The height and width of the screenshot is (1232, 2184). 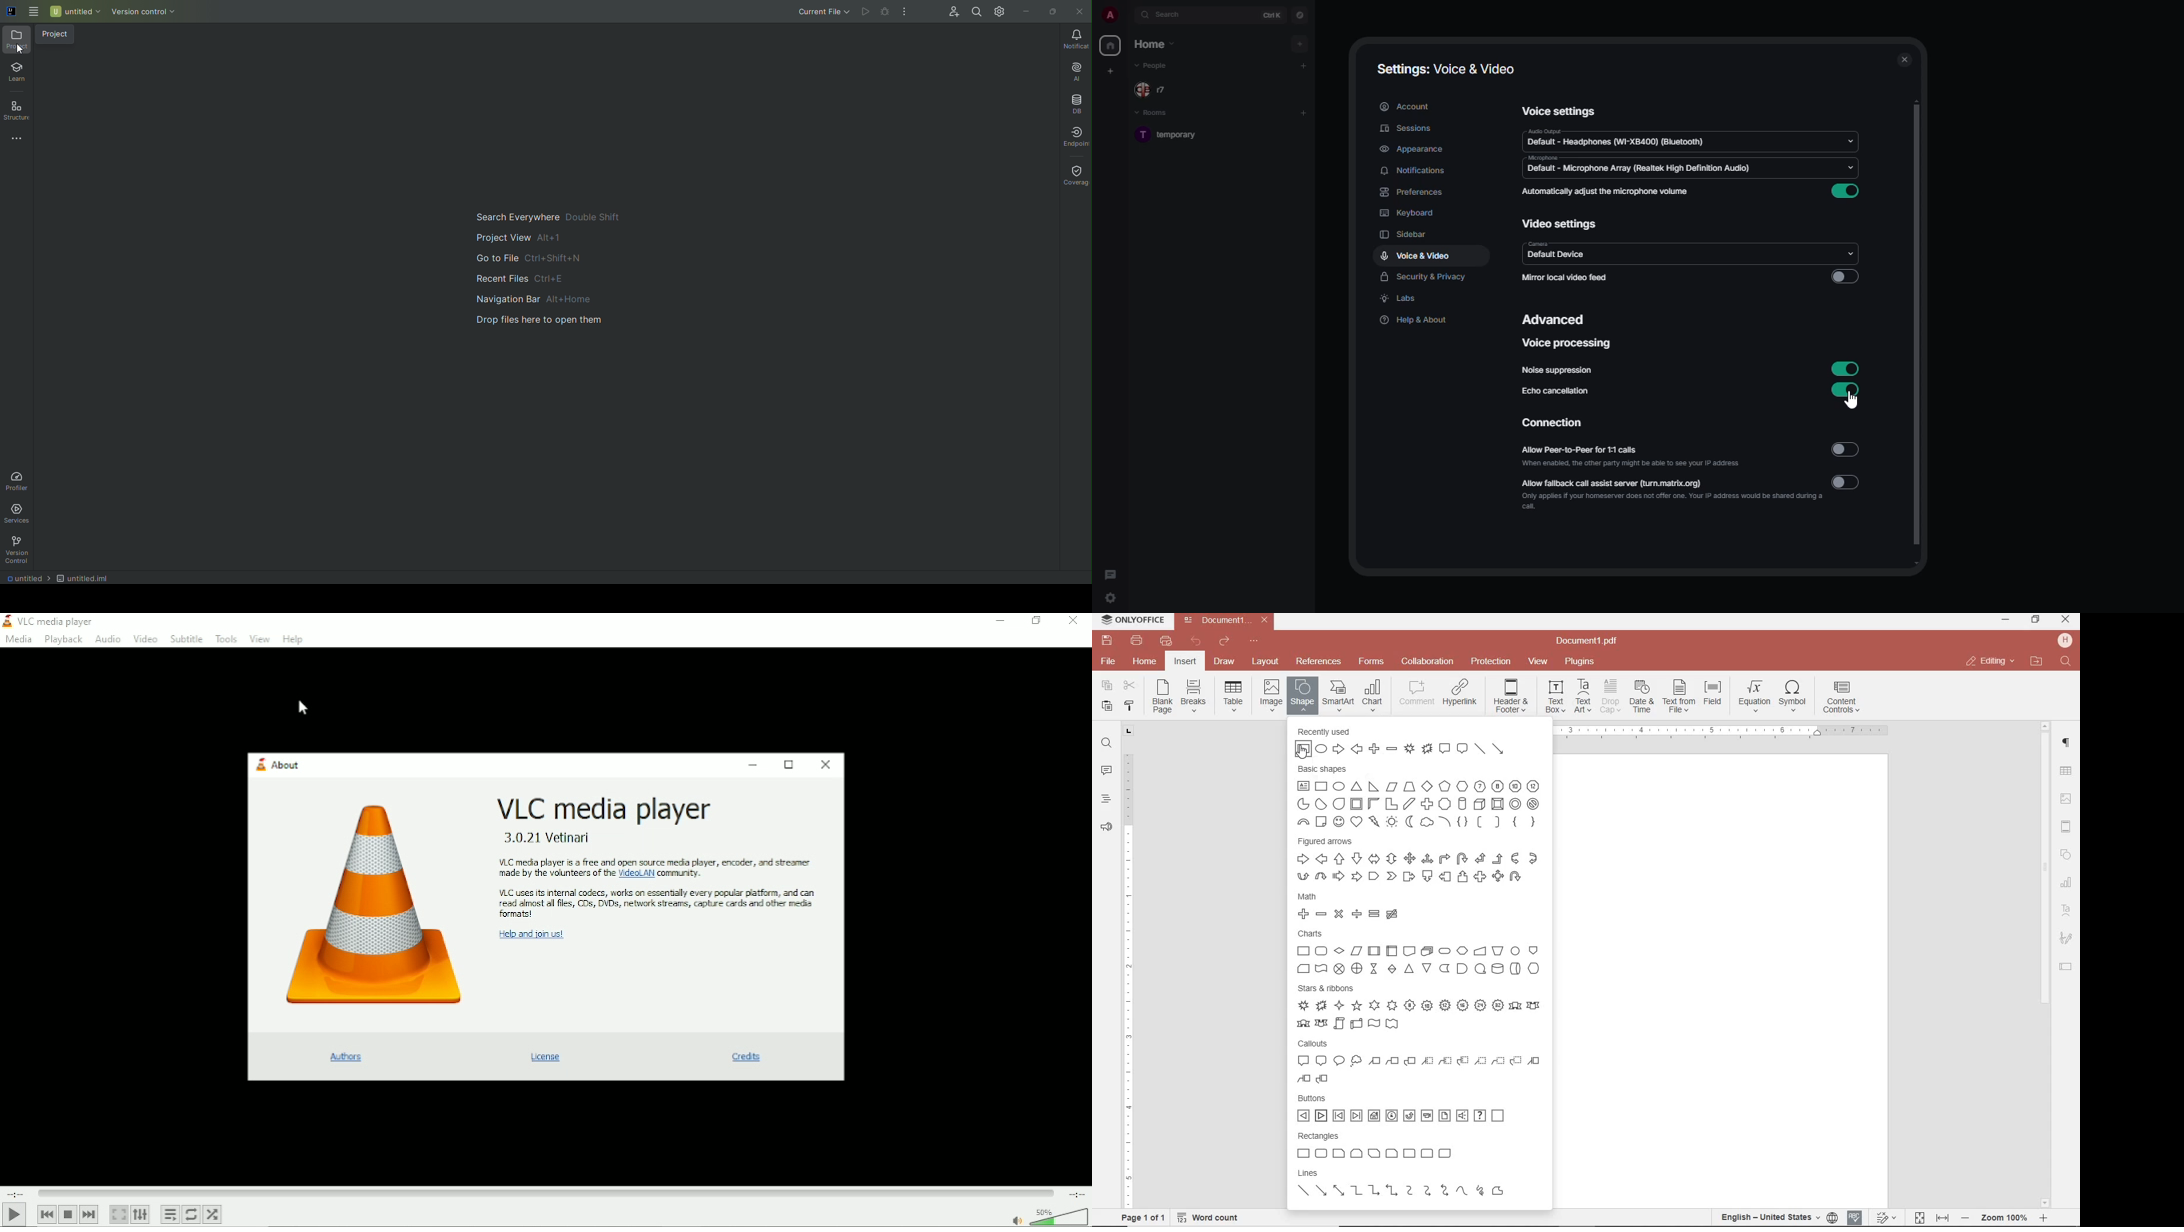 What do you see at coordinates (637, 874) in the screenshot?
I see `Hyper Link` at bounding box center [637, 874].